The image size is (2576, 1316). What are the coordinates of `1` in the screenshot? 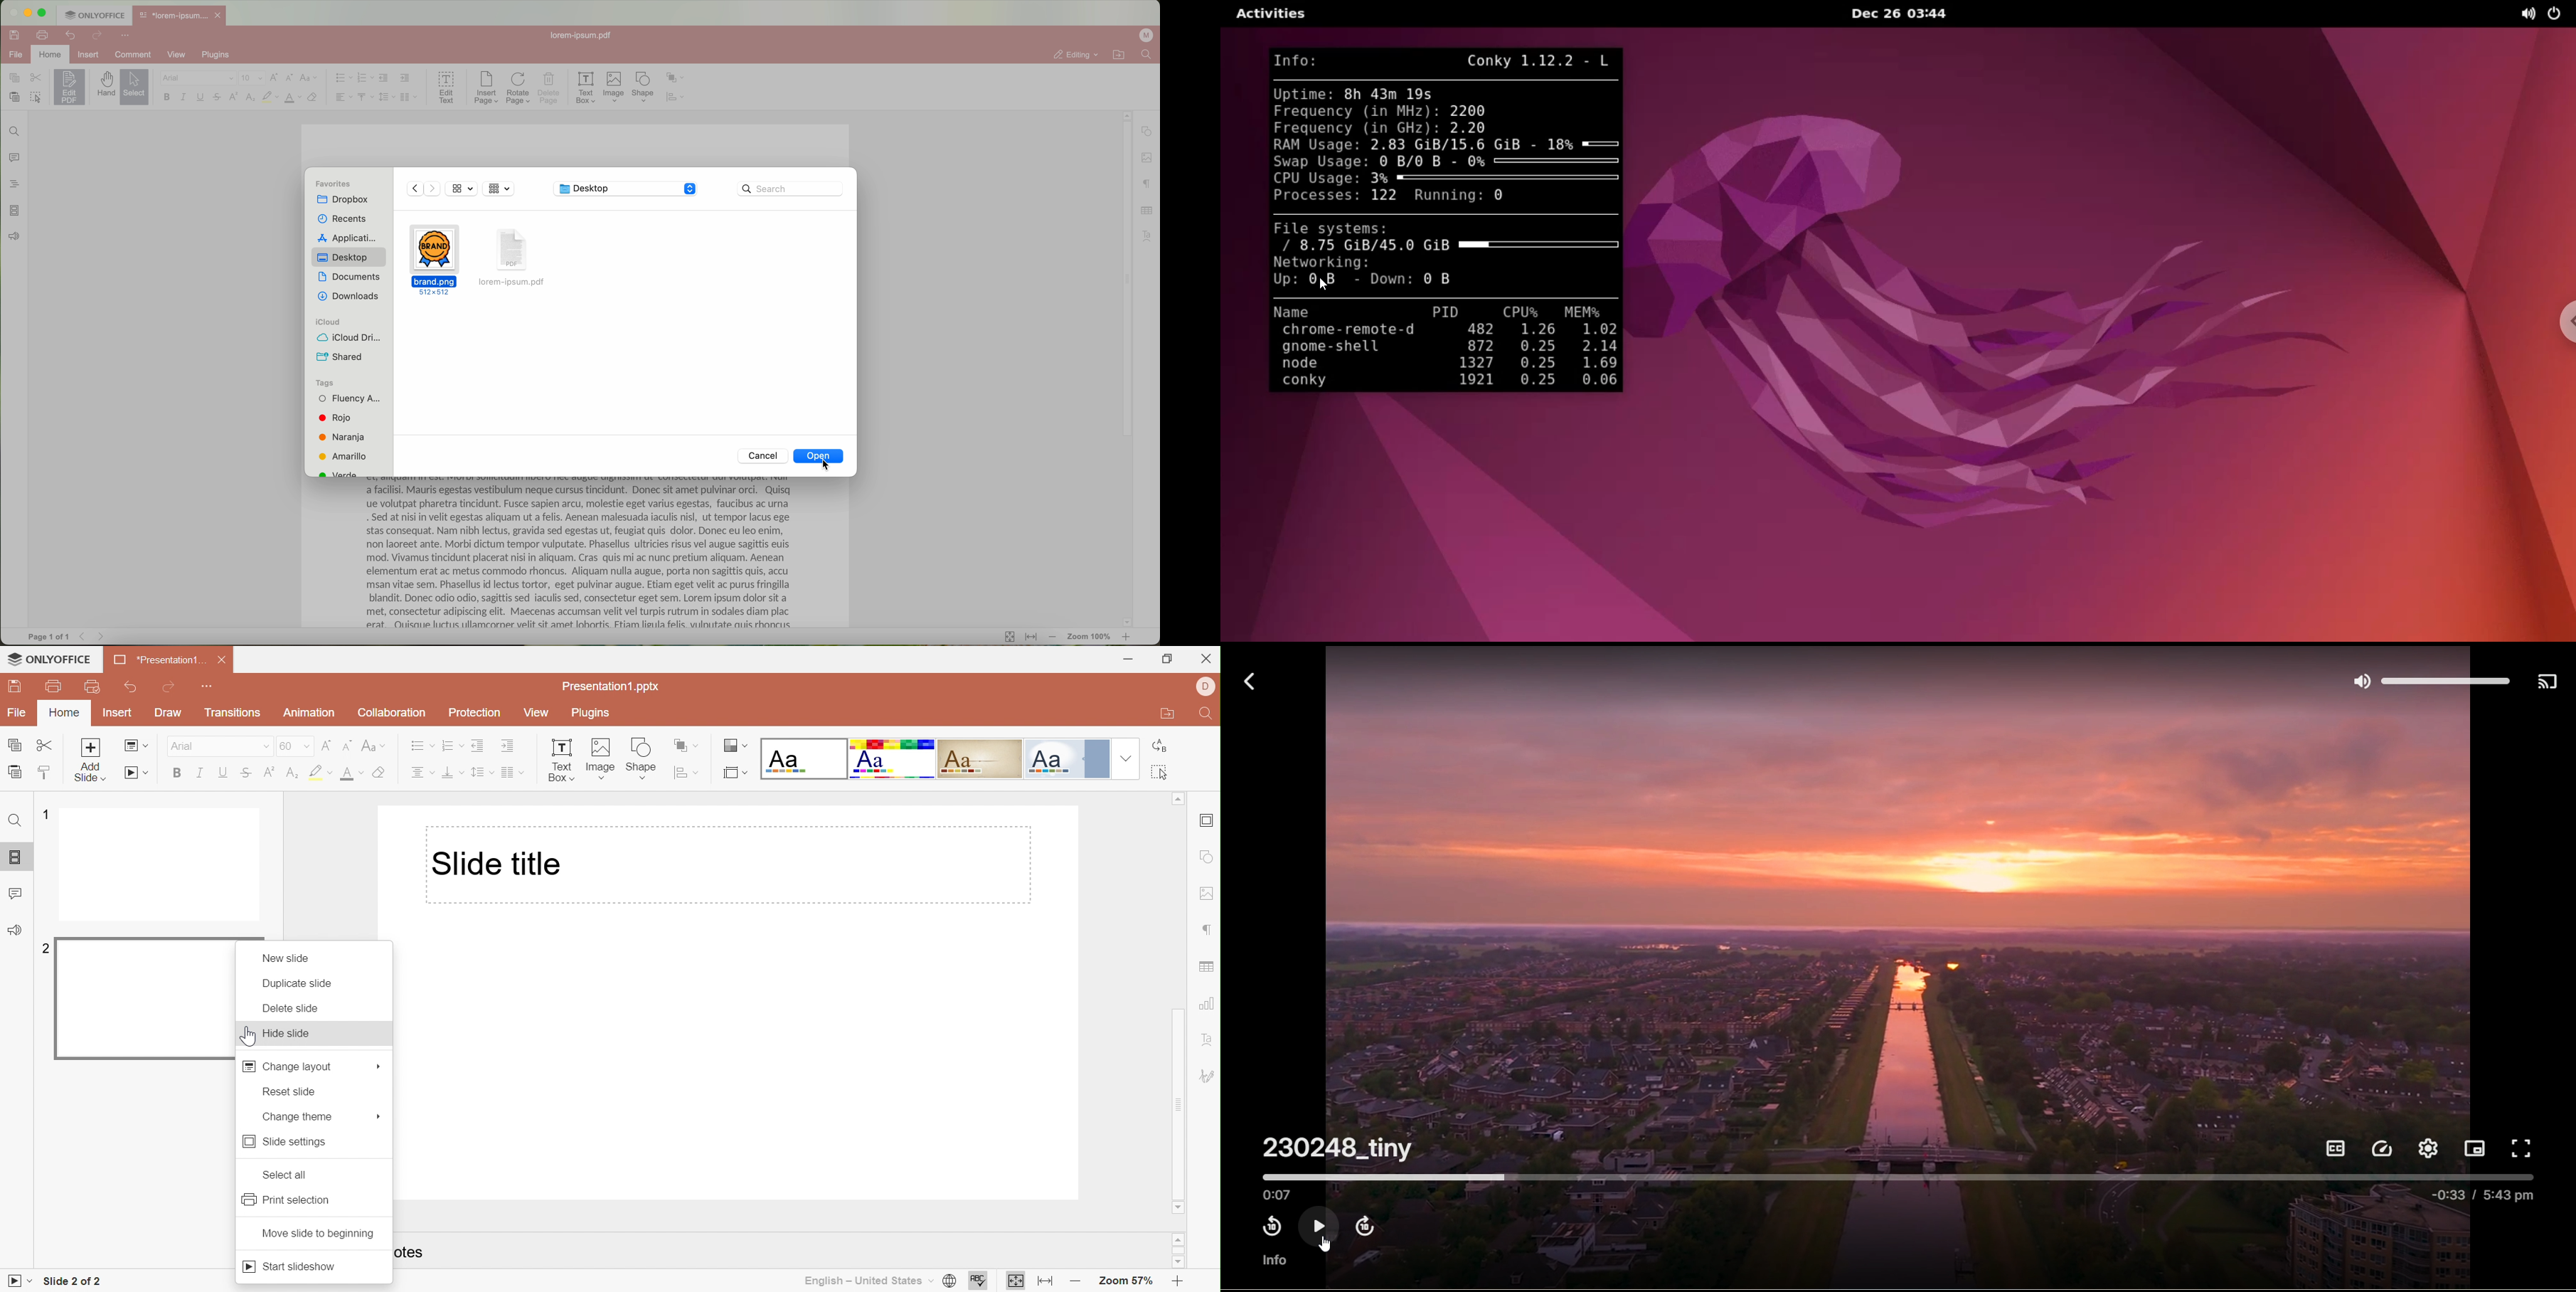 It's located at (42, 811).